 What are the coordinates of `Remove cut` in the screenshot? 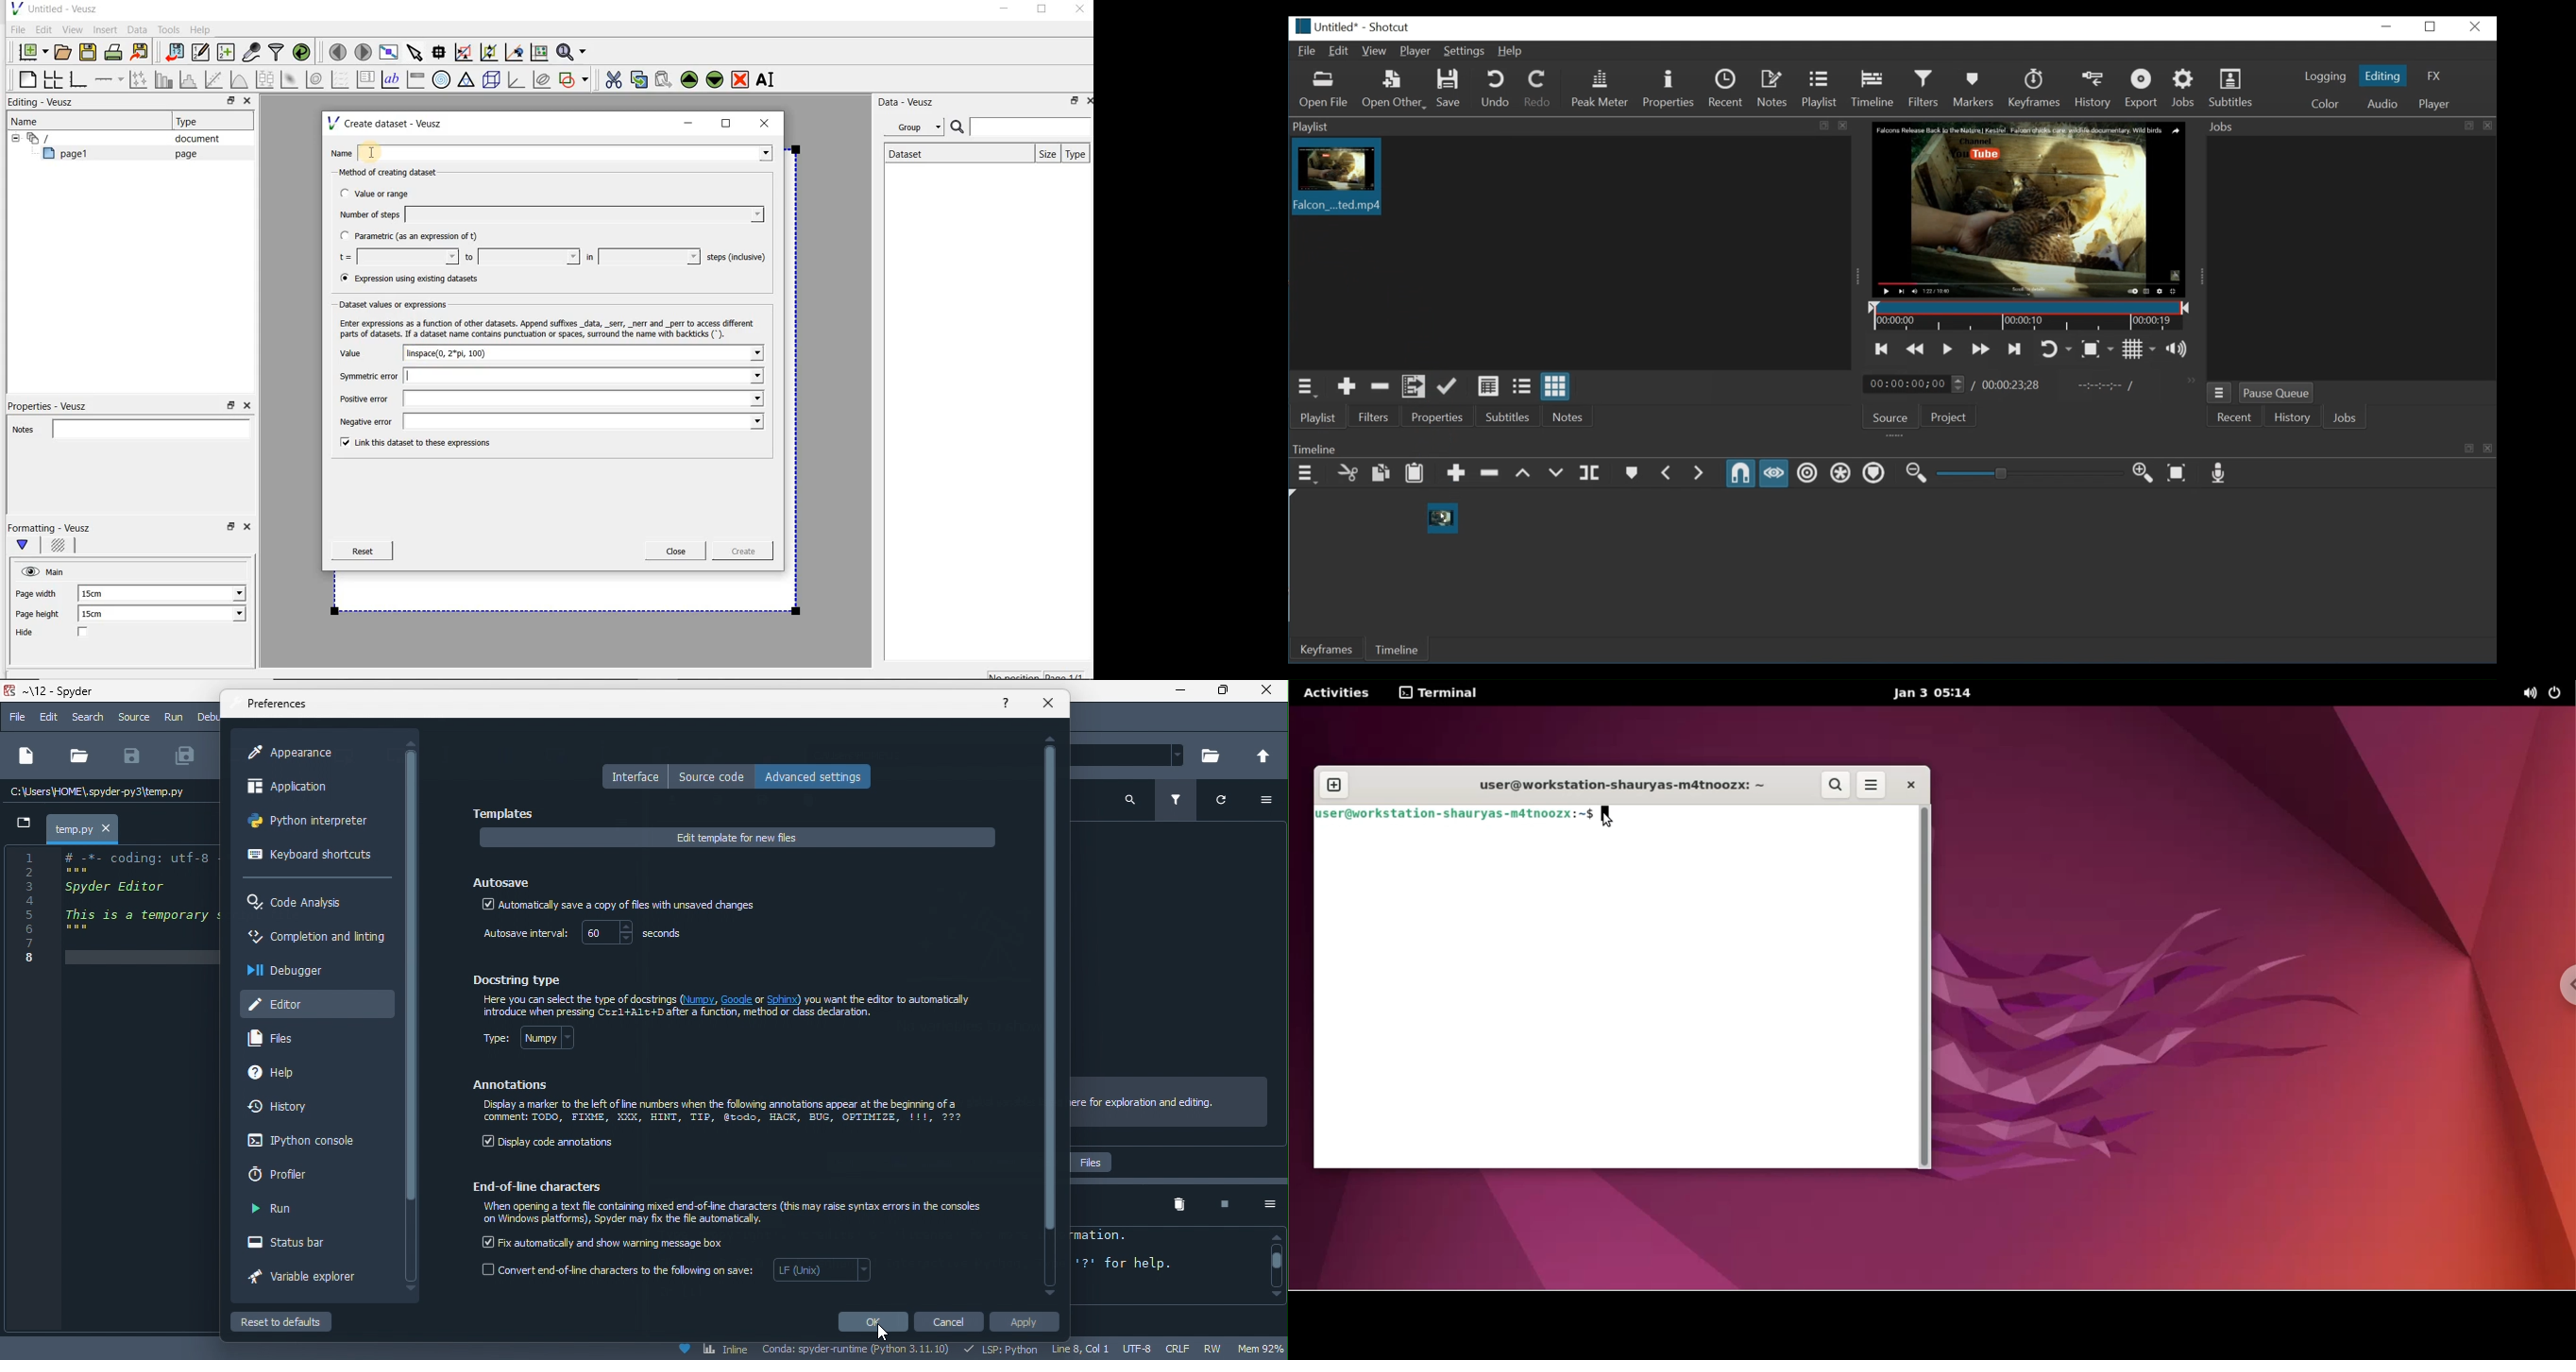 It's located at (1381, 387).